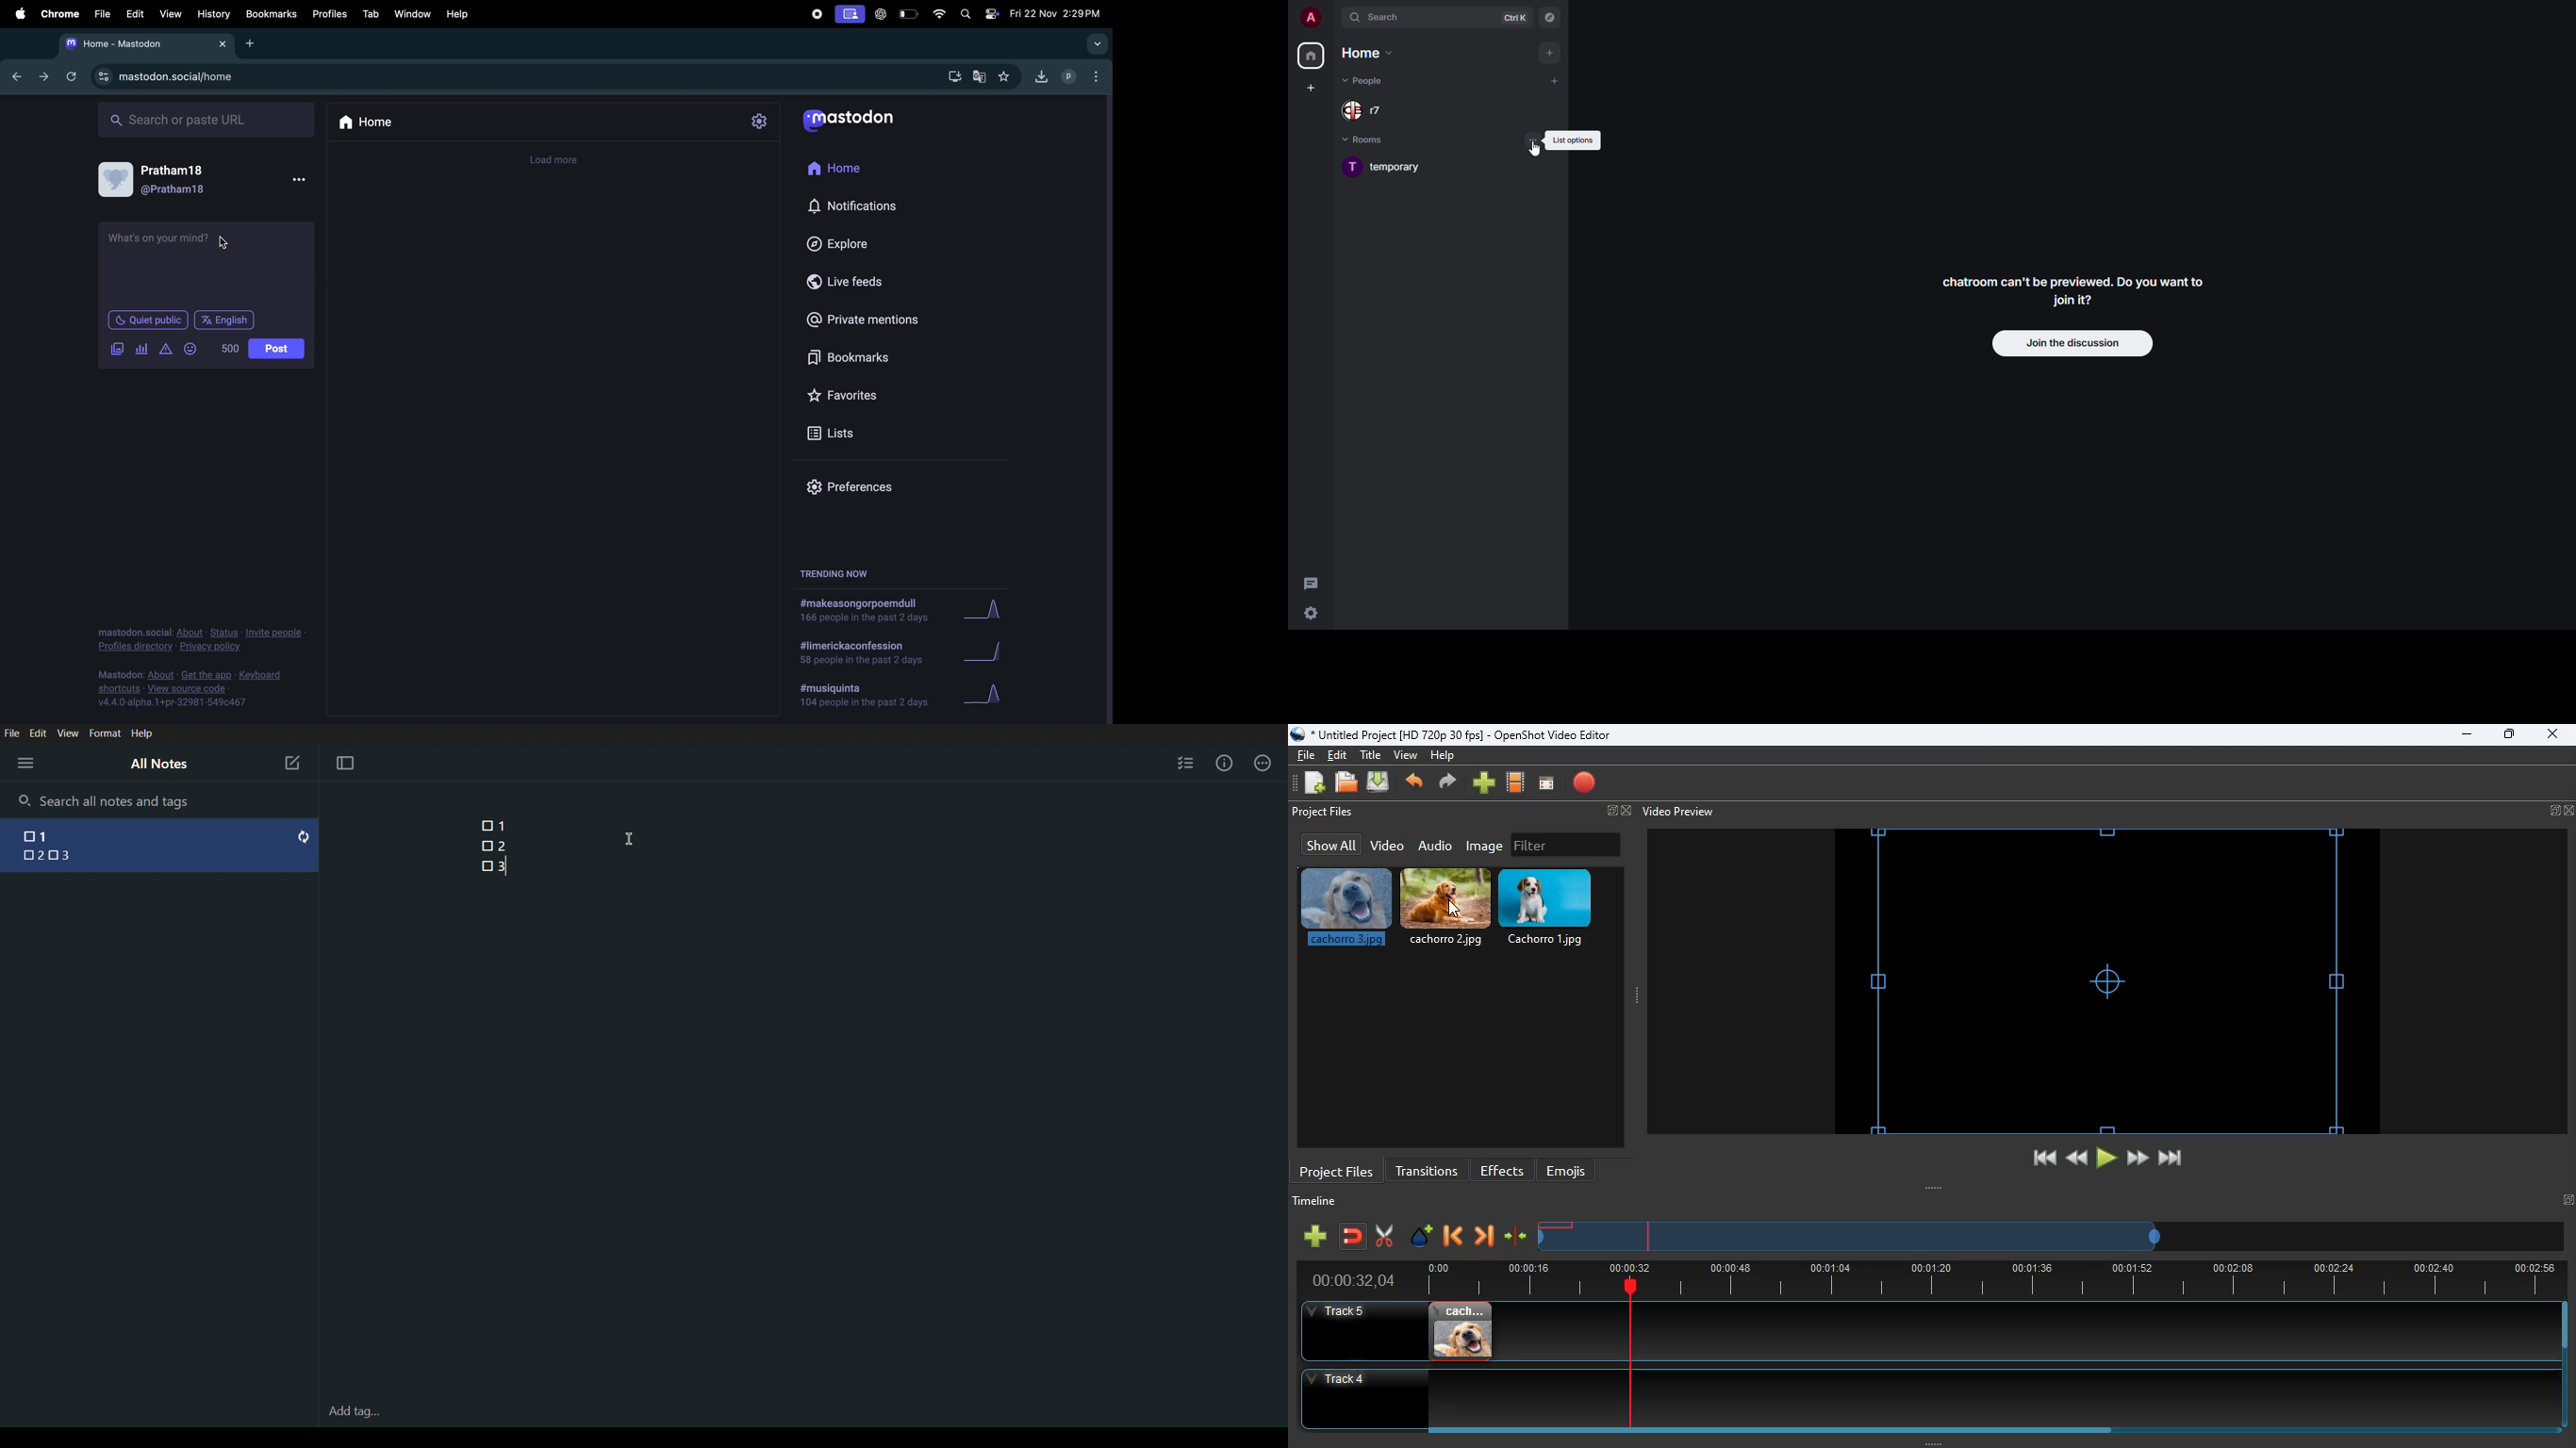 This screenshot has width=2576, height=1456. What do you see at coordinates (1516, 1237) in the screenshot?
I see `compress` at bounding box center [1516, 1237].